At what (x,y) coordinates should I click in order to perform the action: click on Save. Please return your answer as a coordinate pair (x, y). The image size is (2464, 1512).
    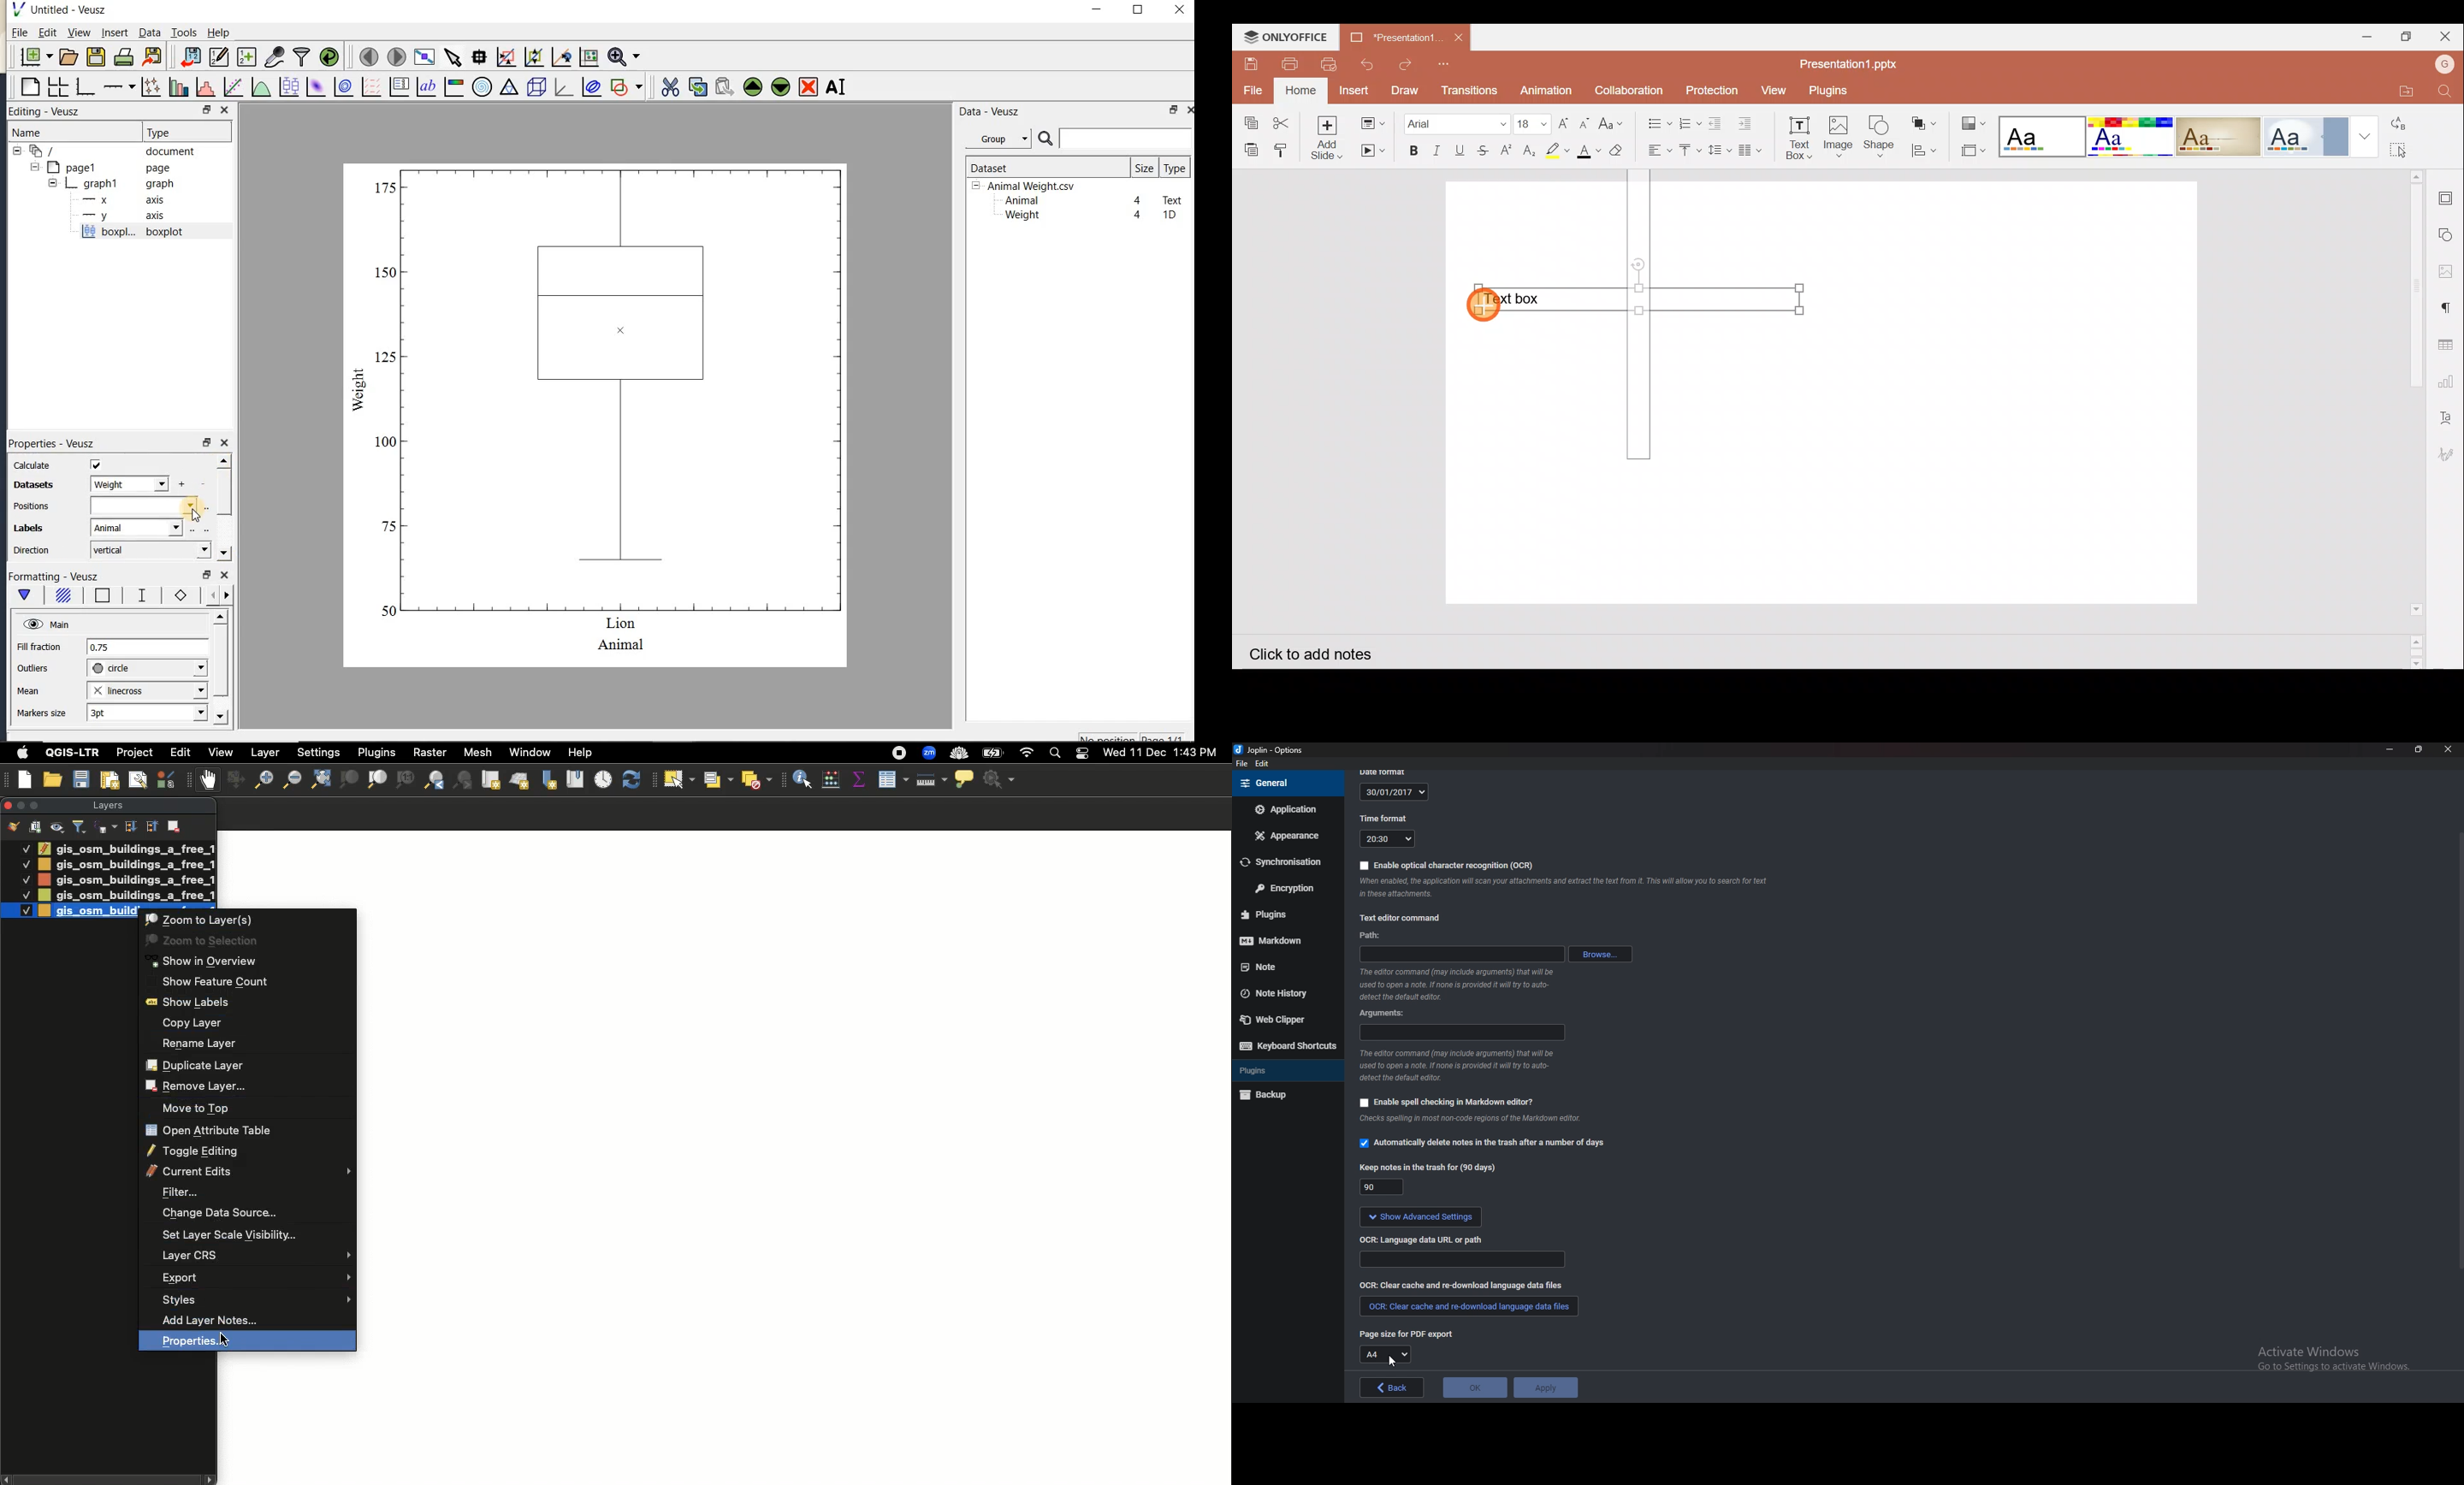
    Looking at the image, I should click on (1248, 64).